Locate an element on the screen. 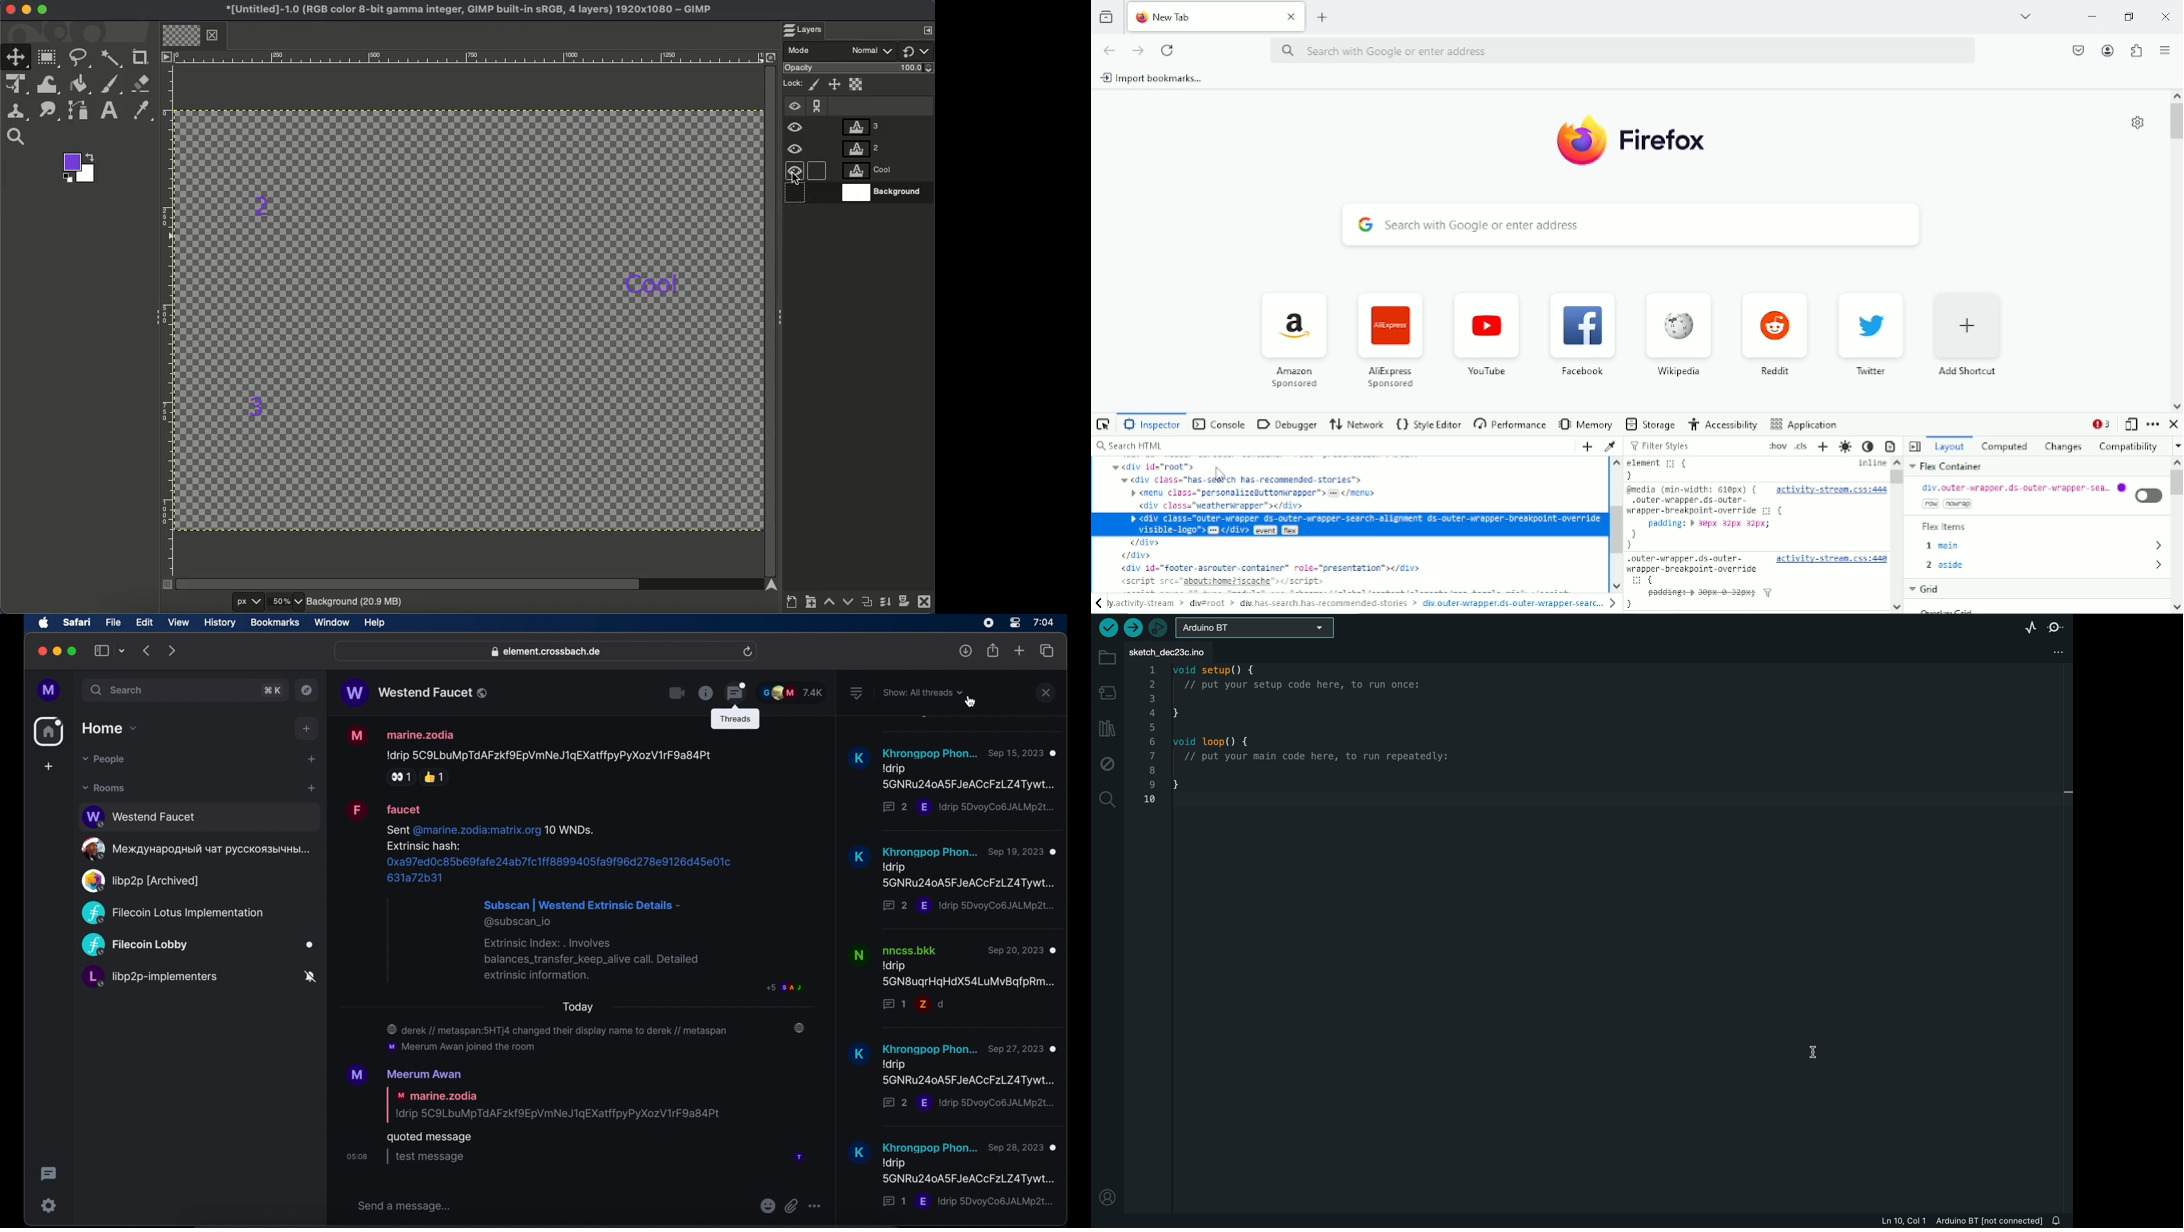  Save to pocket is located at coordinates (2075, 50).